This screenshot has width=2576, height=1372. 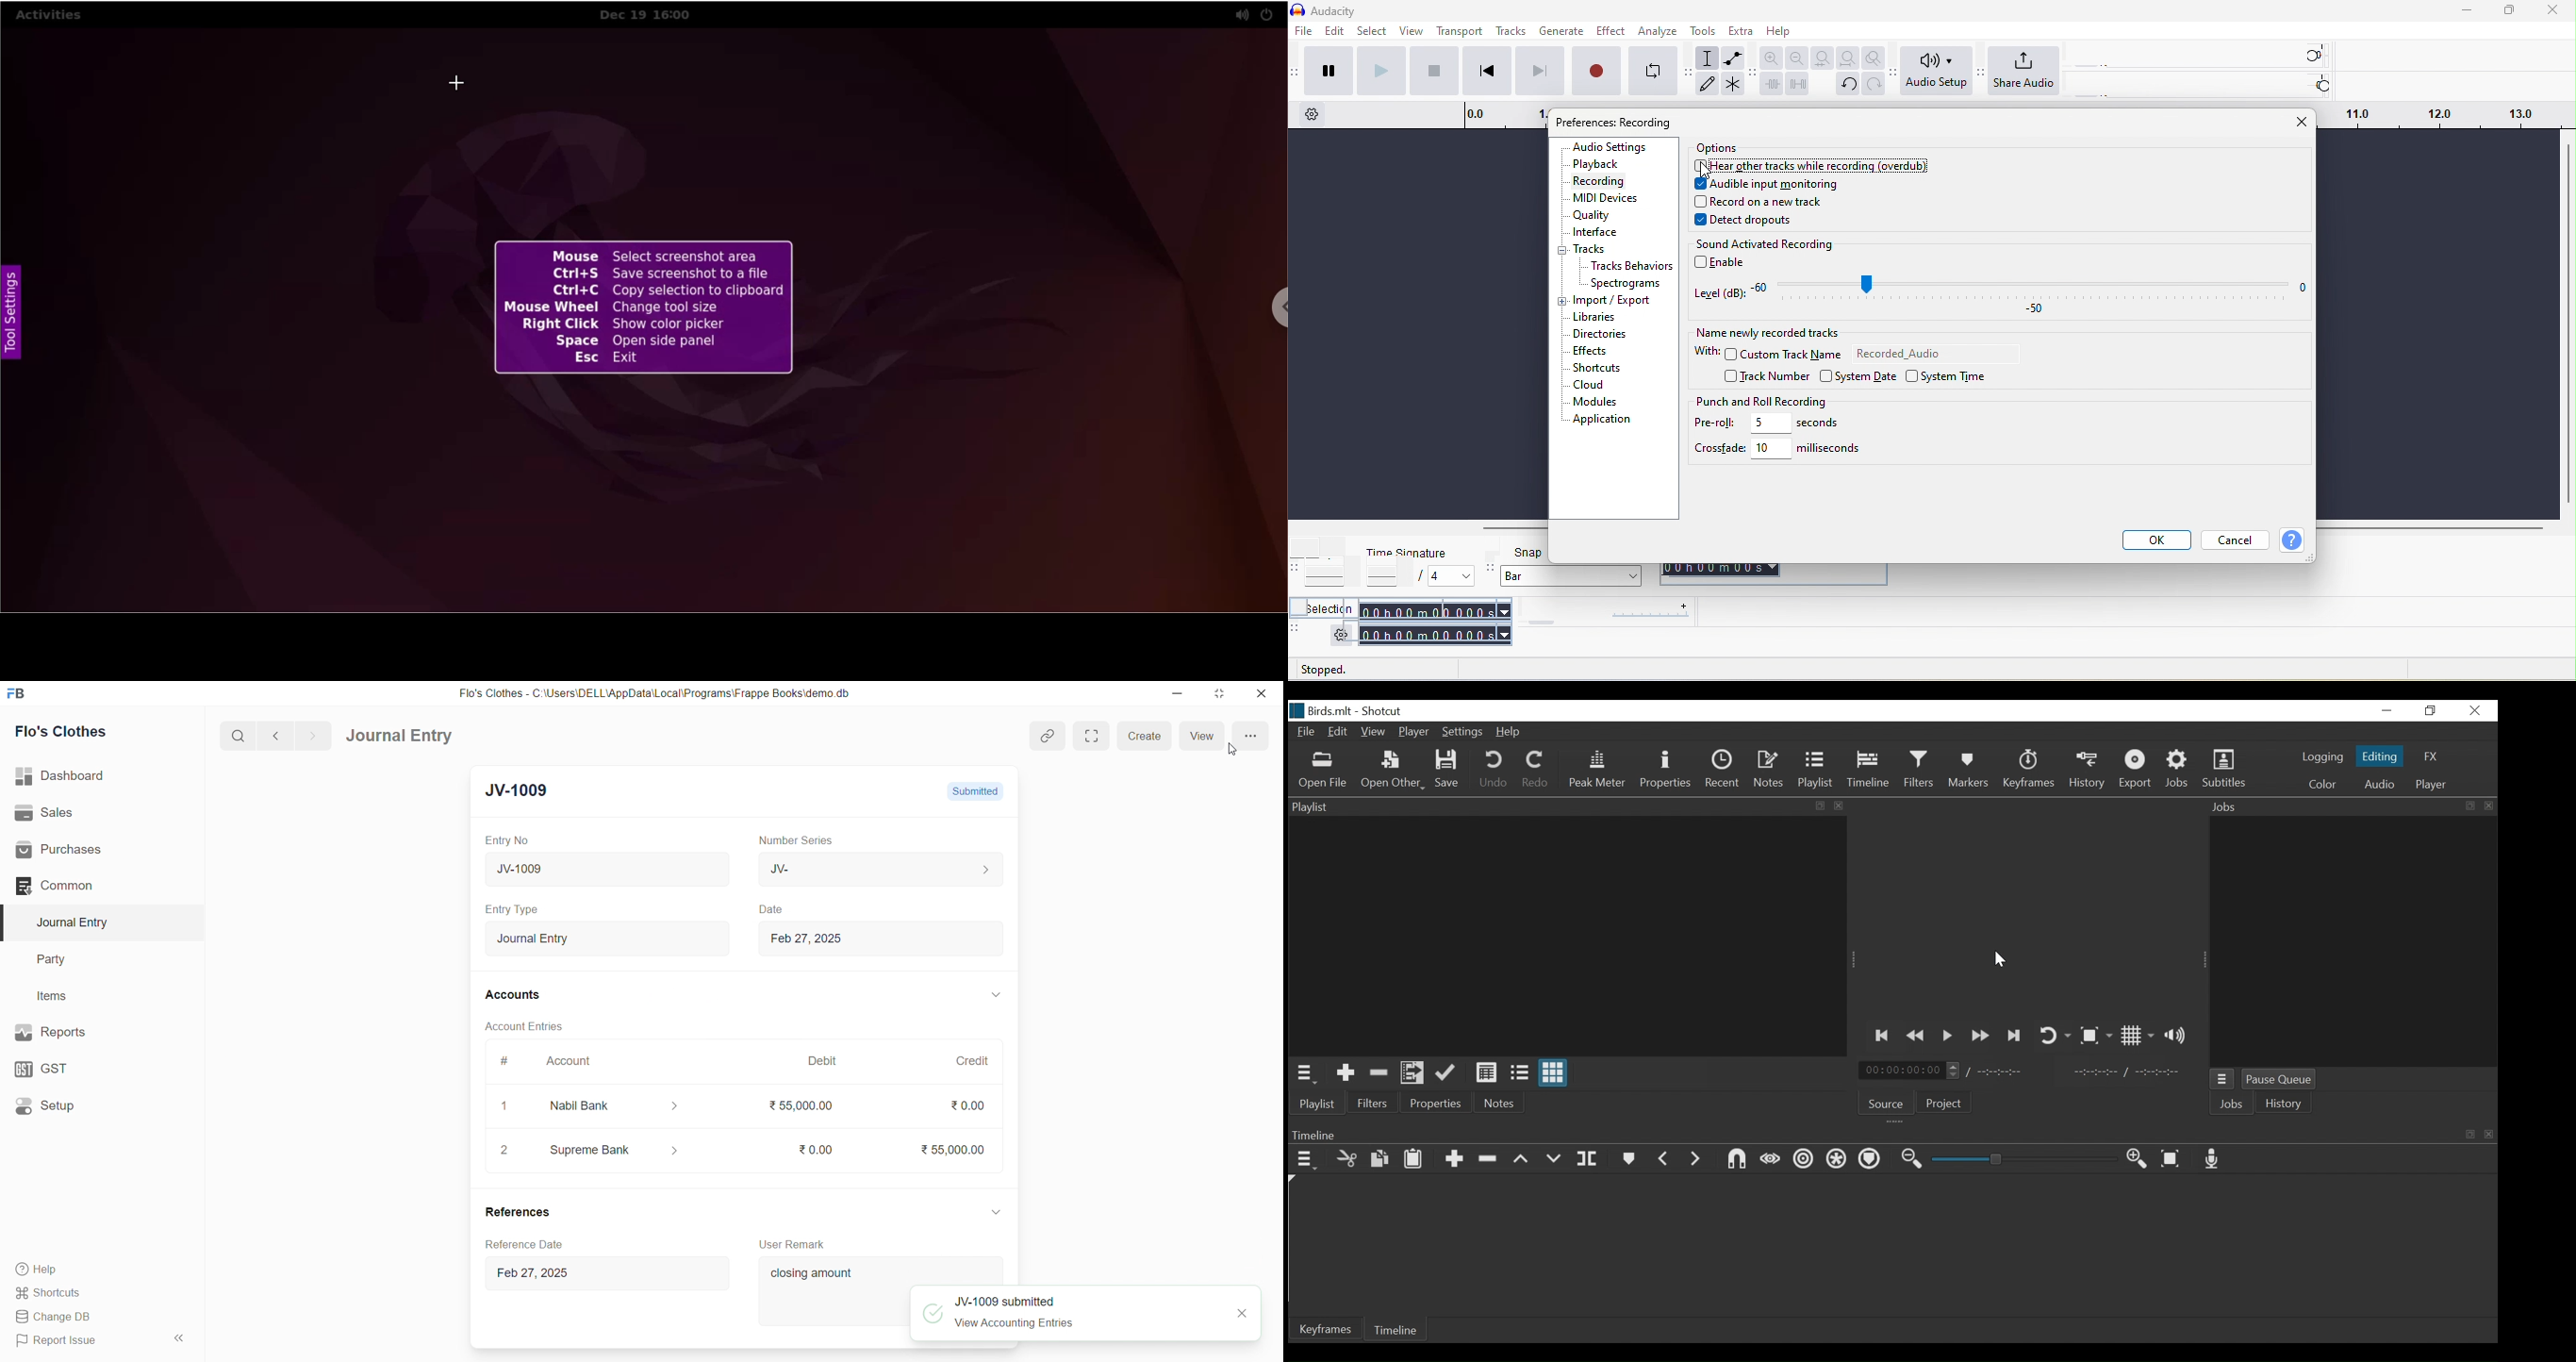 What do you see at coordinates (504, 1060) in the screenshot?
I see `#` at bounding box center [504, 1060].